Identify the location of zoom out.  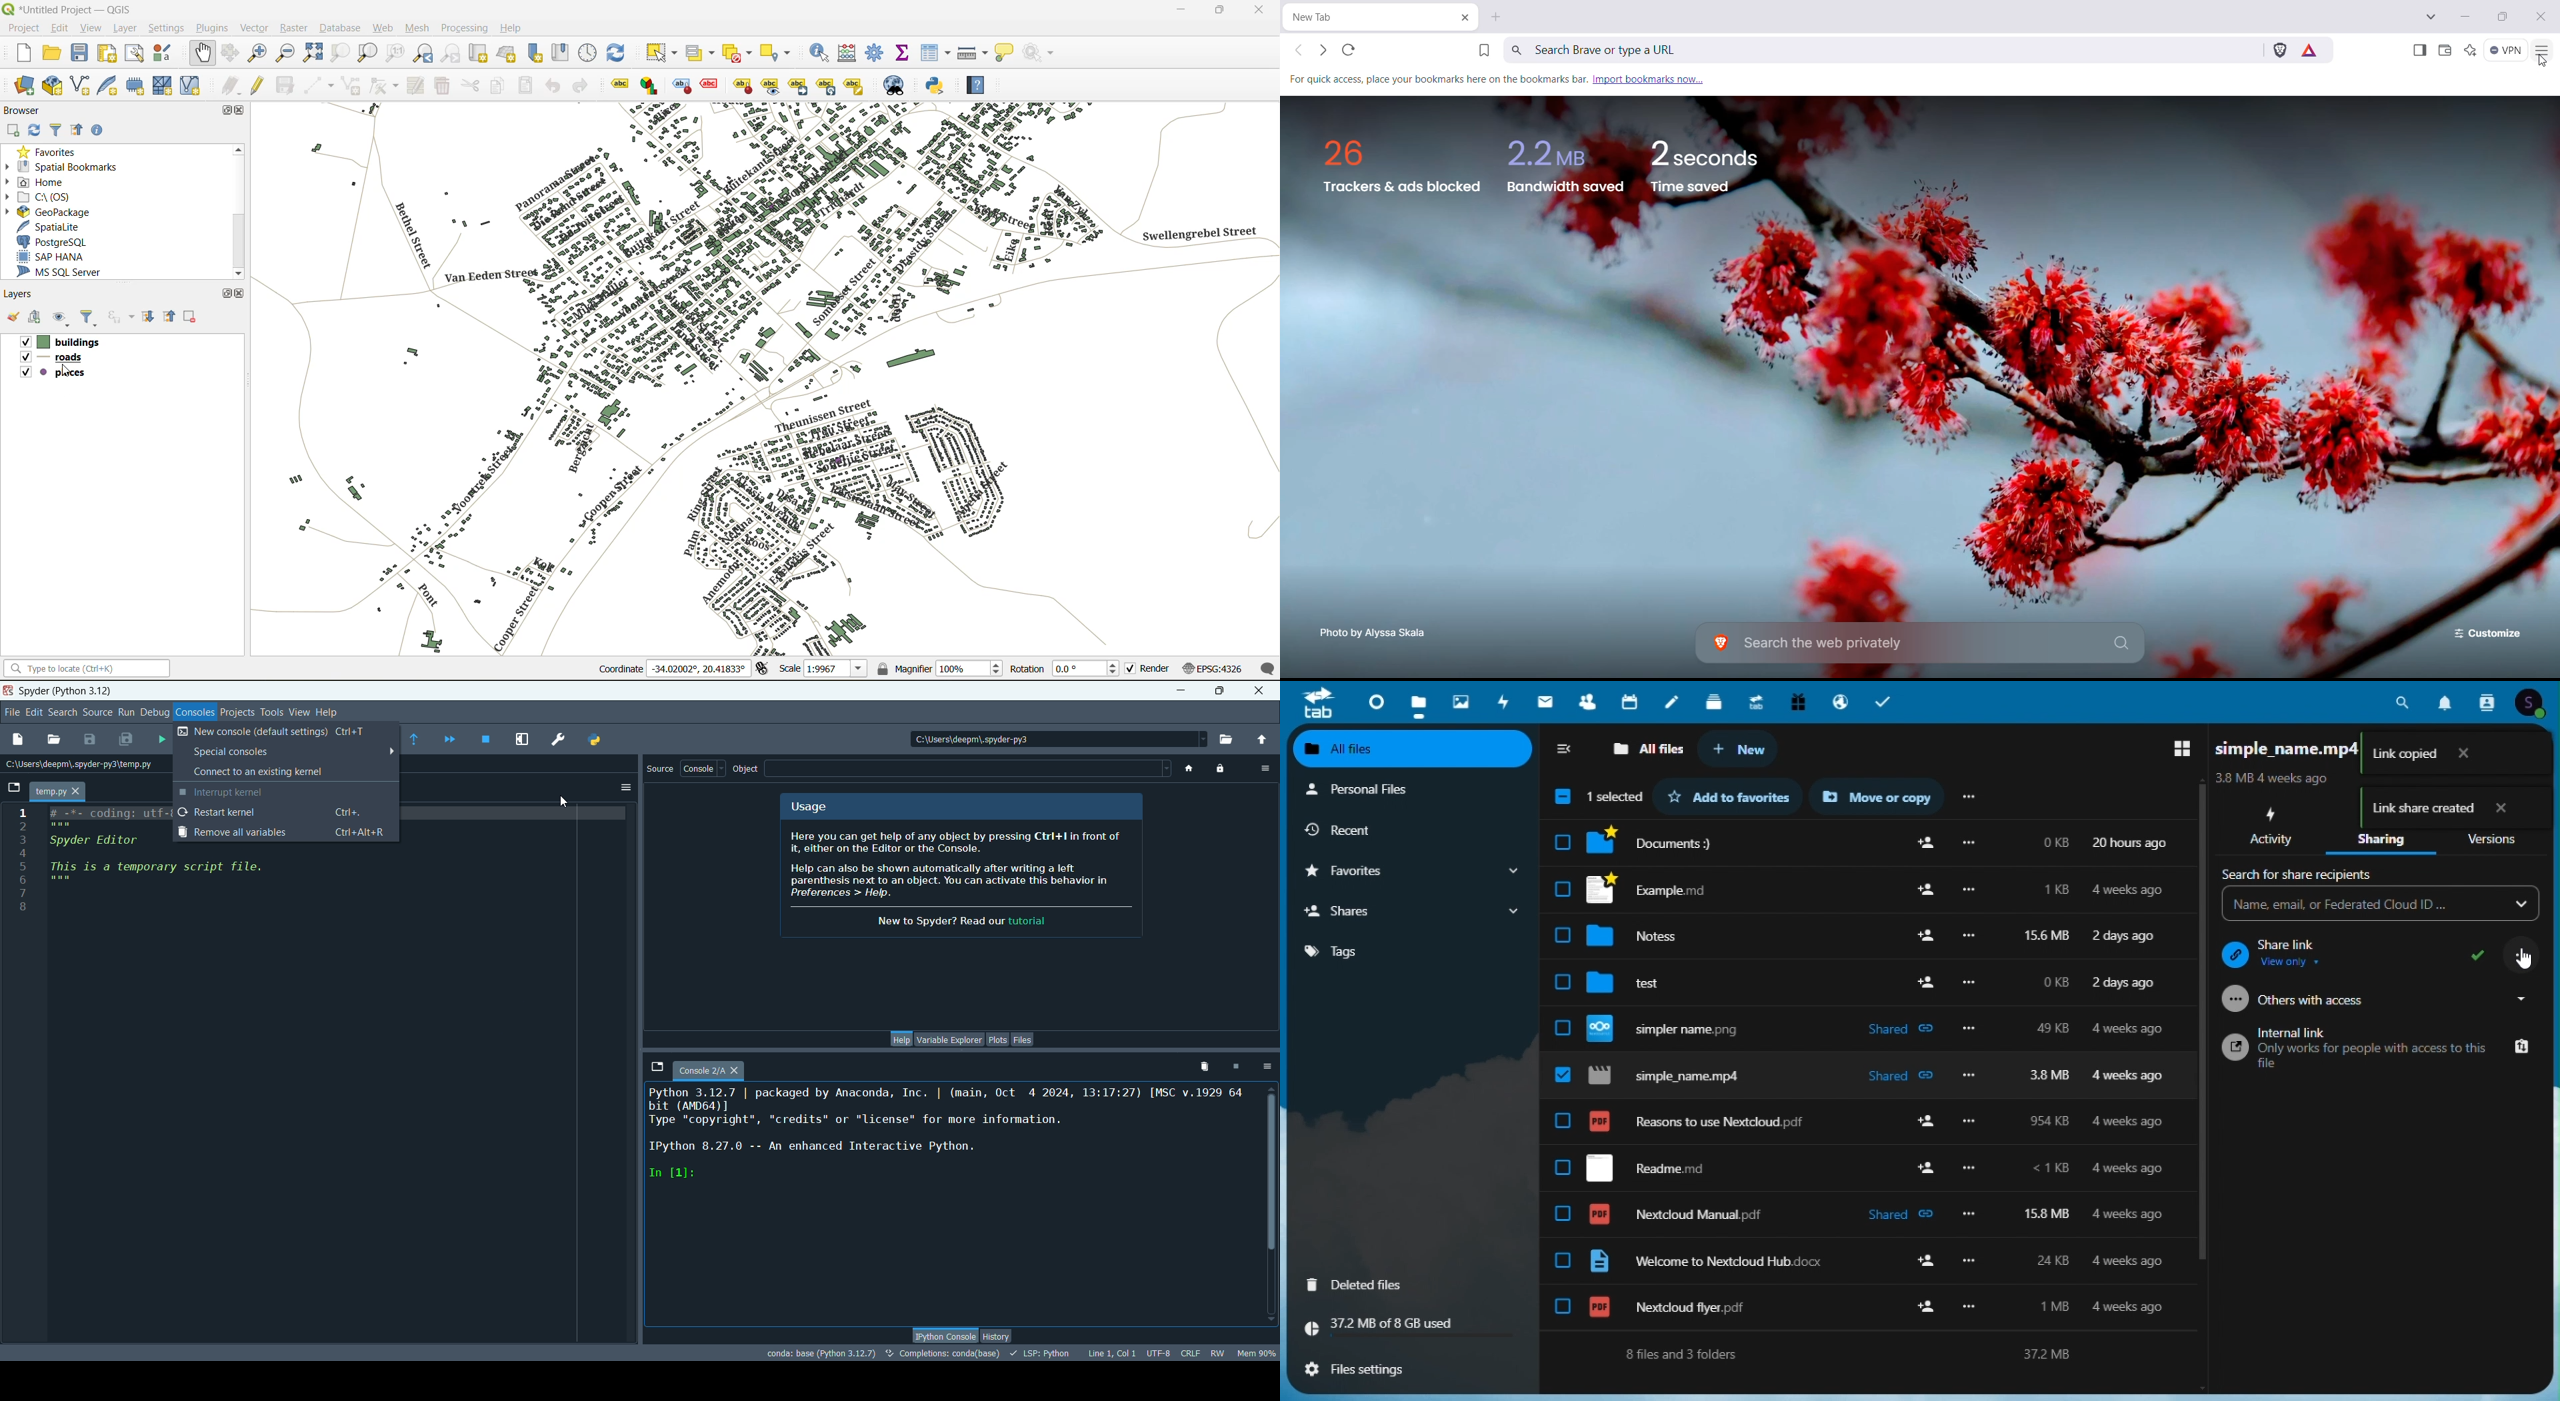
(287, 53).